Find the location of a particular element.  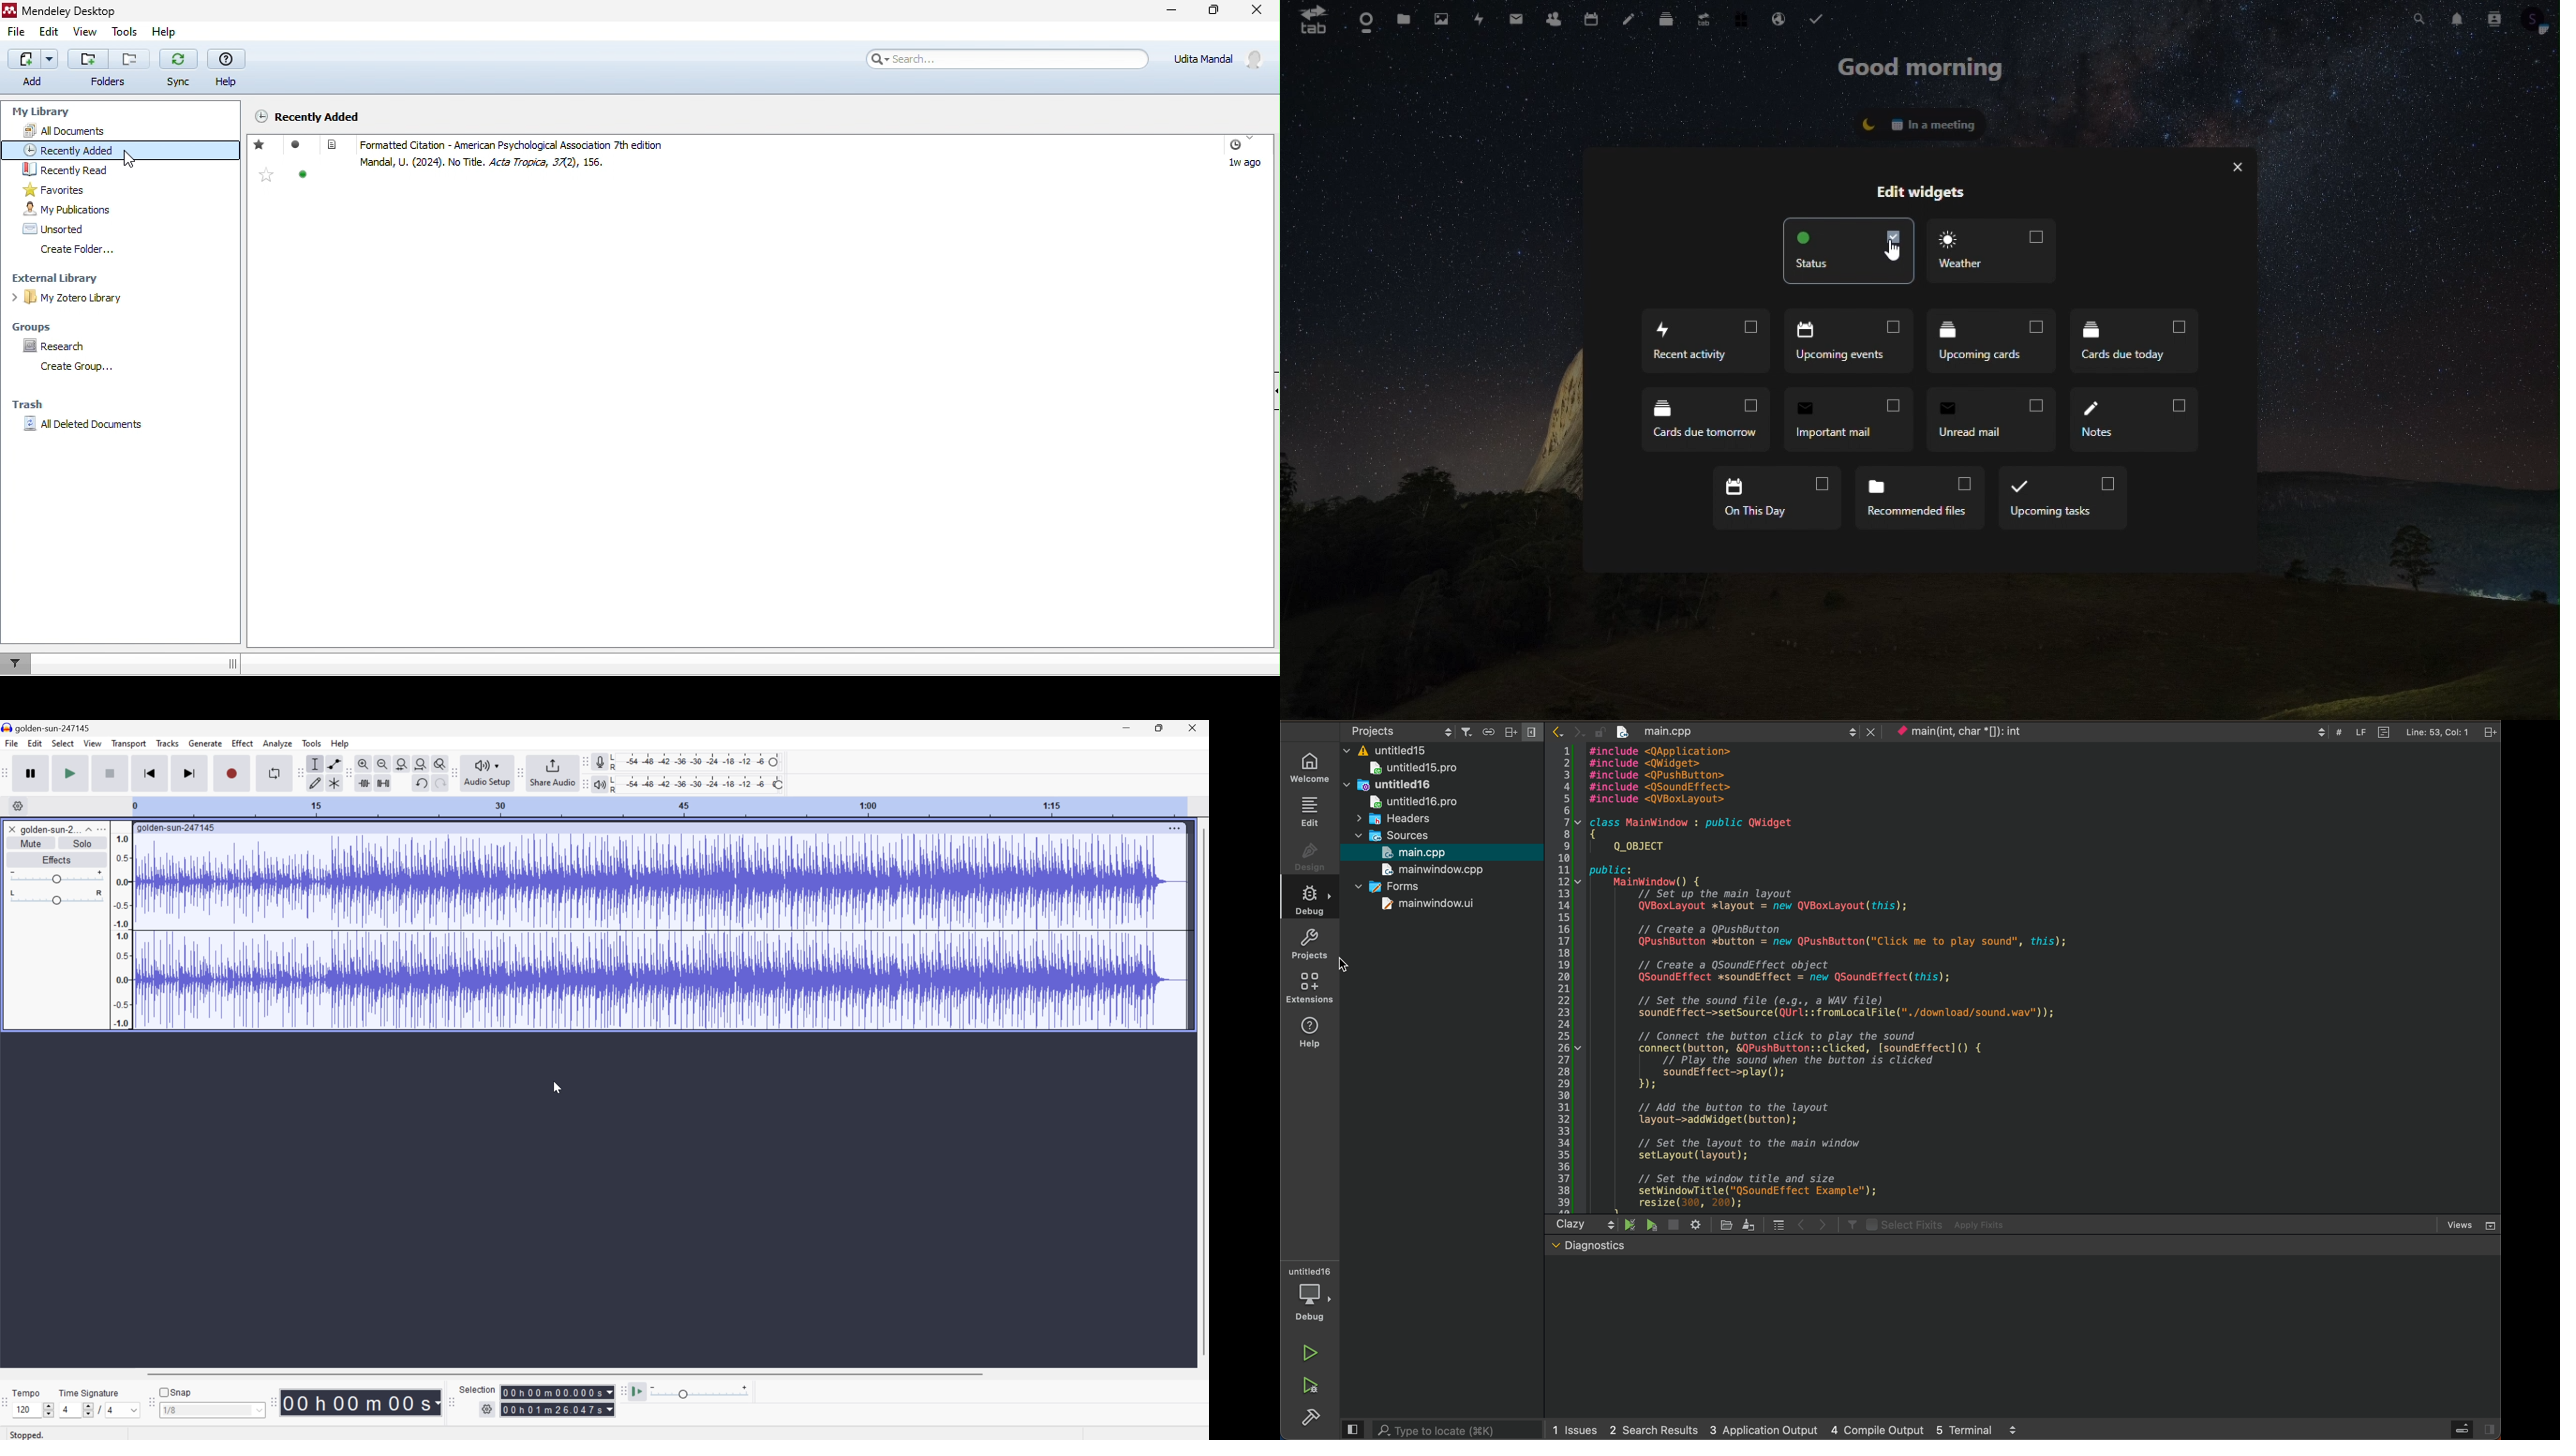

Edit is located at coordinates (35, 743).